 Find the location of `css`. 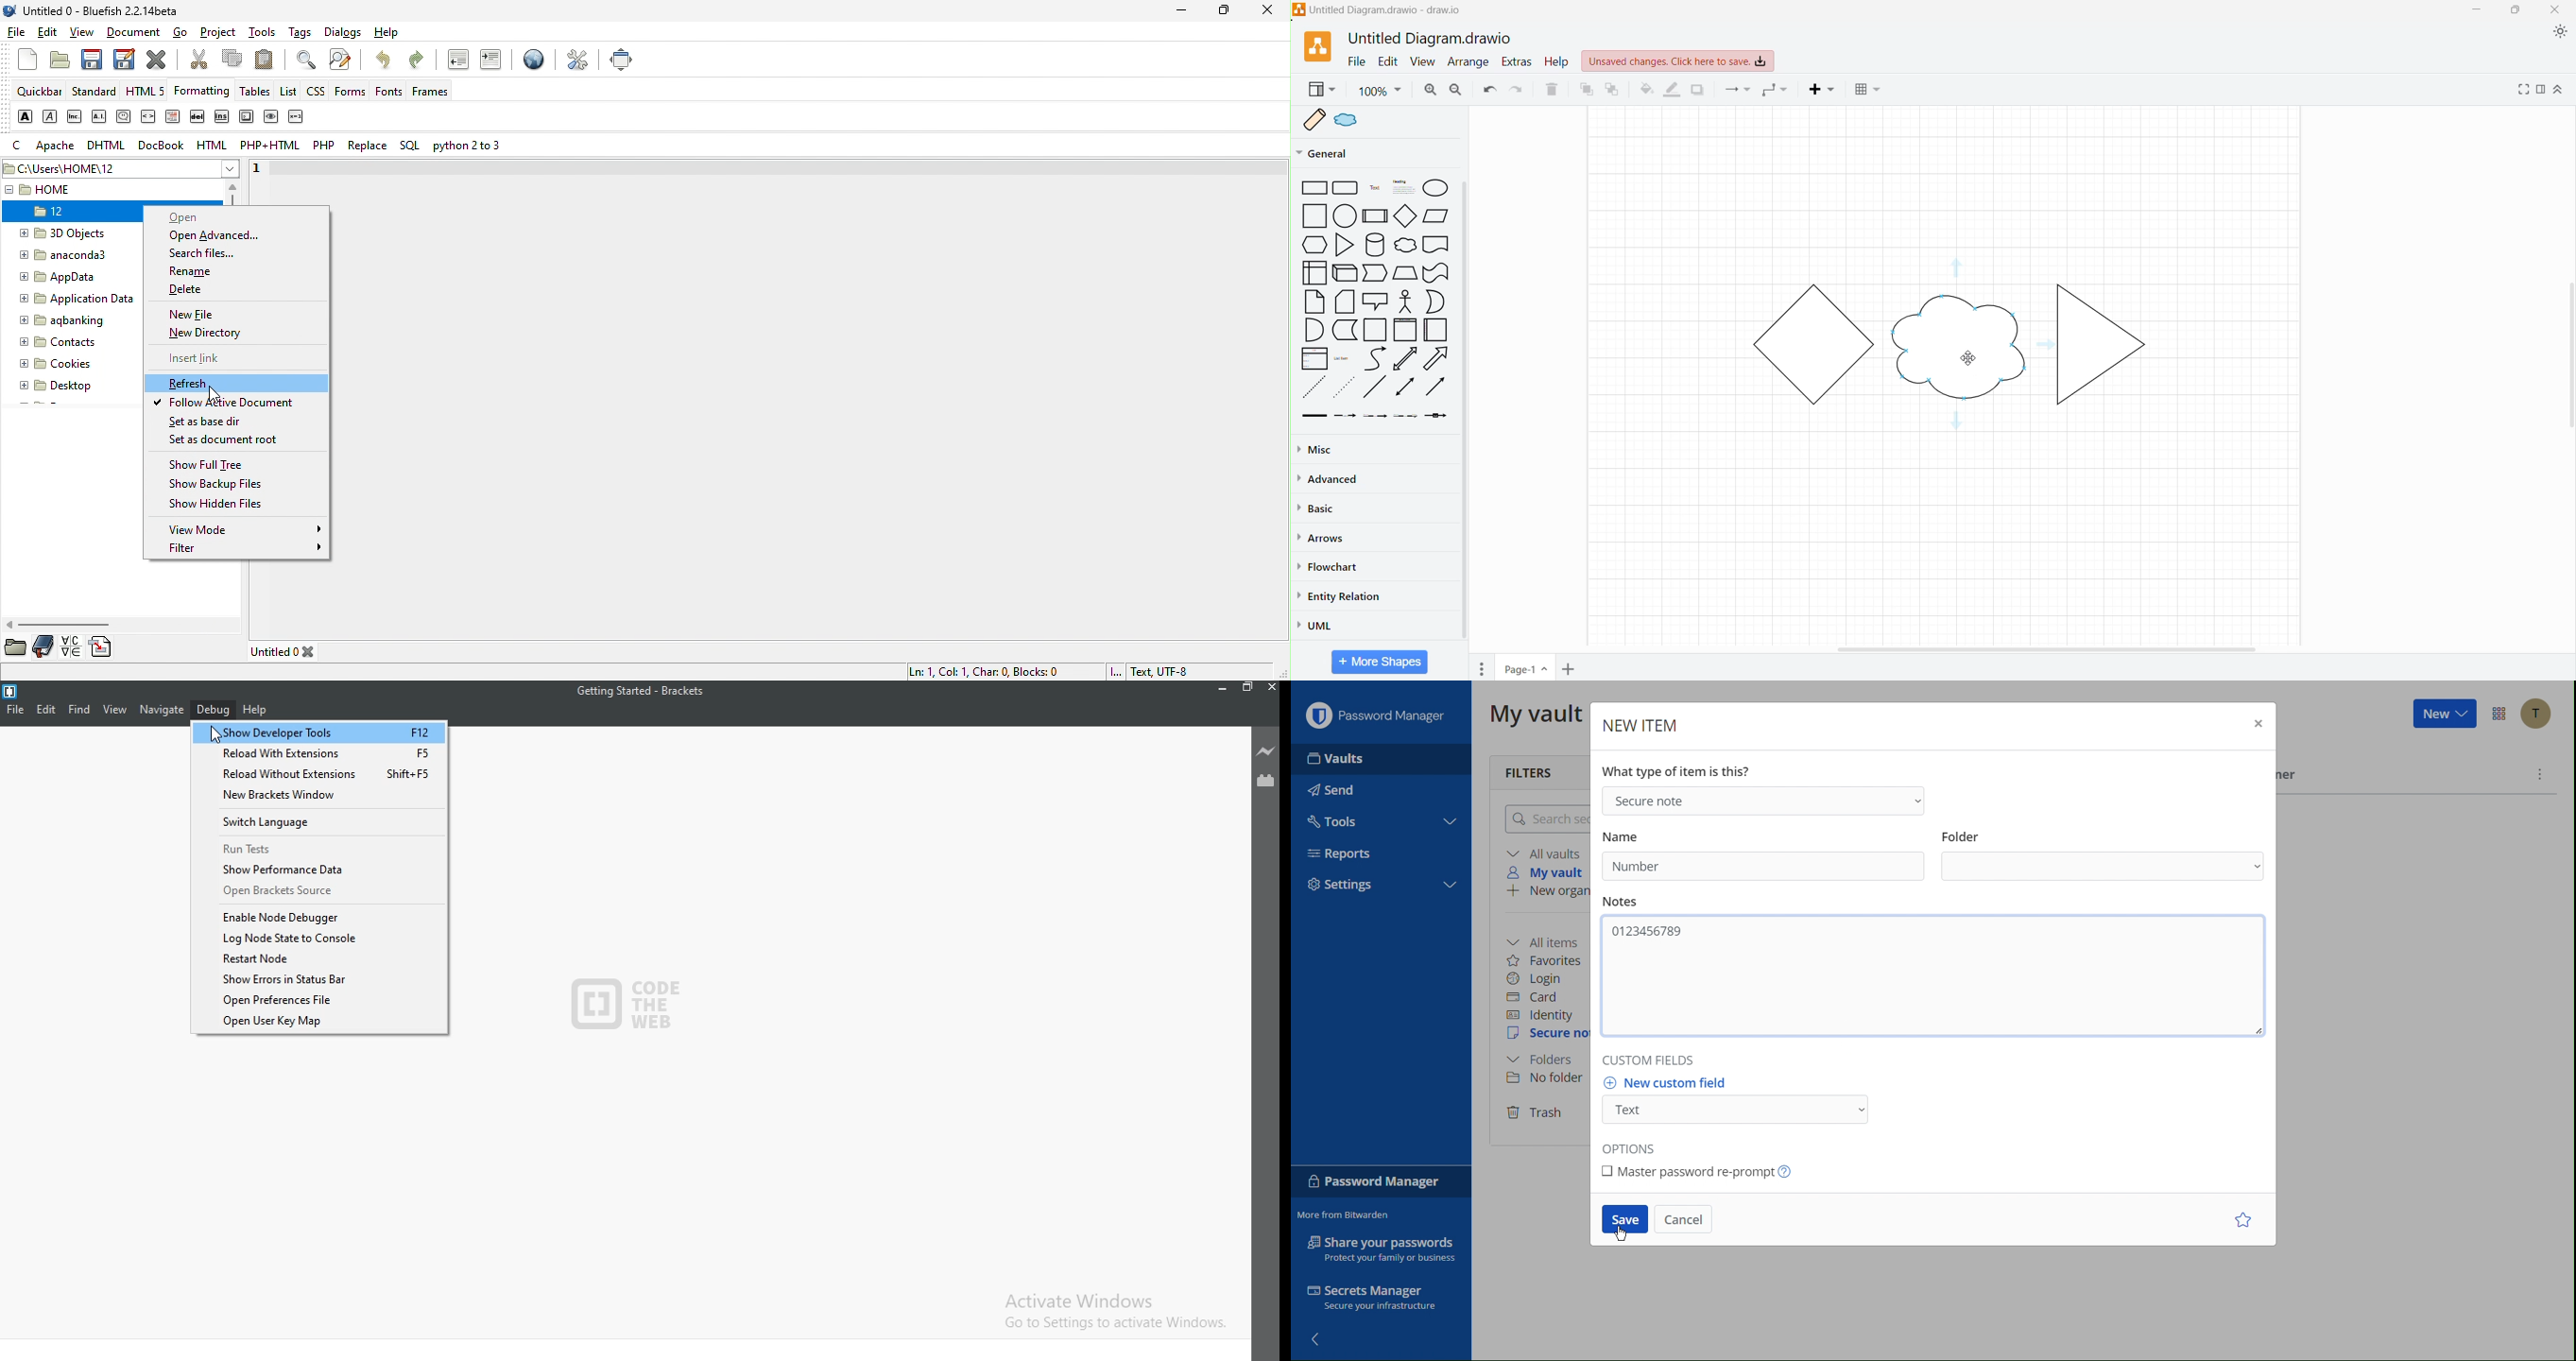

css is located at coordinates (318, 92).